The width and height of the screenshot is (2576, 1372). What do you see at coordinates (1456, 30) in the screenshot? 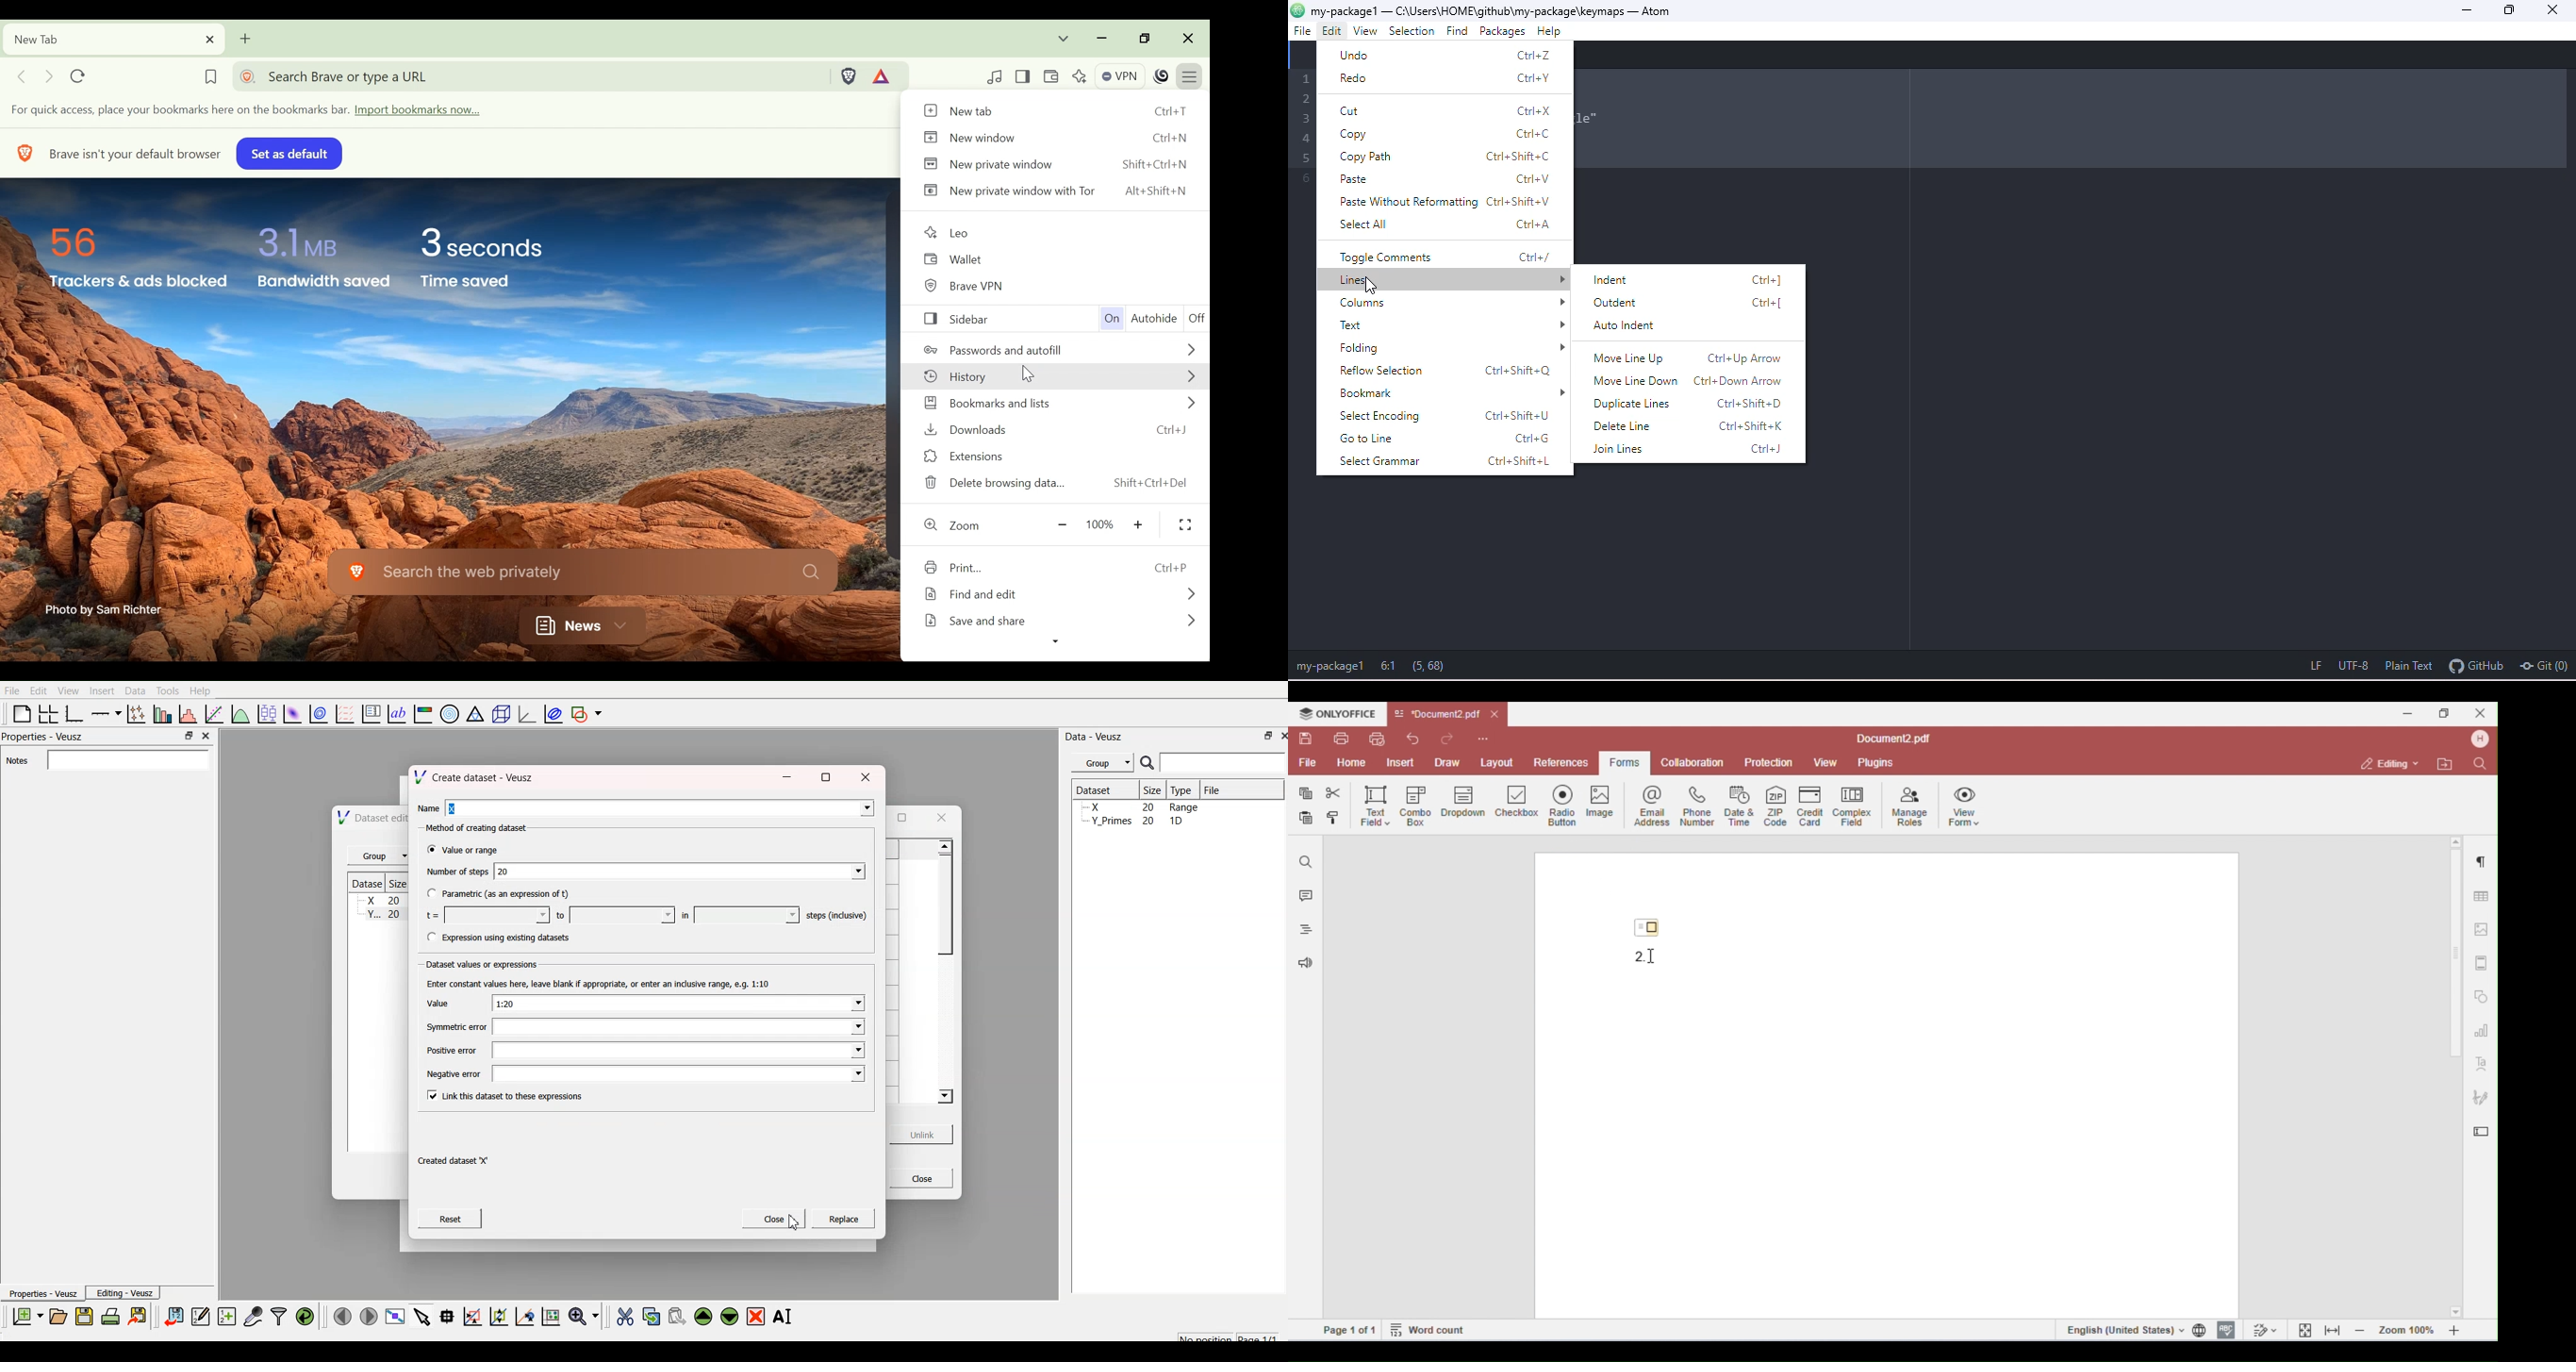
I see `find` at bounding box center [1456, 30].